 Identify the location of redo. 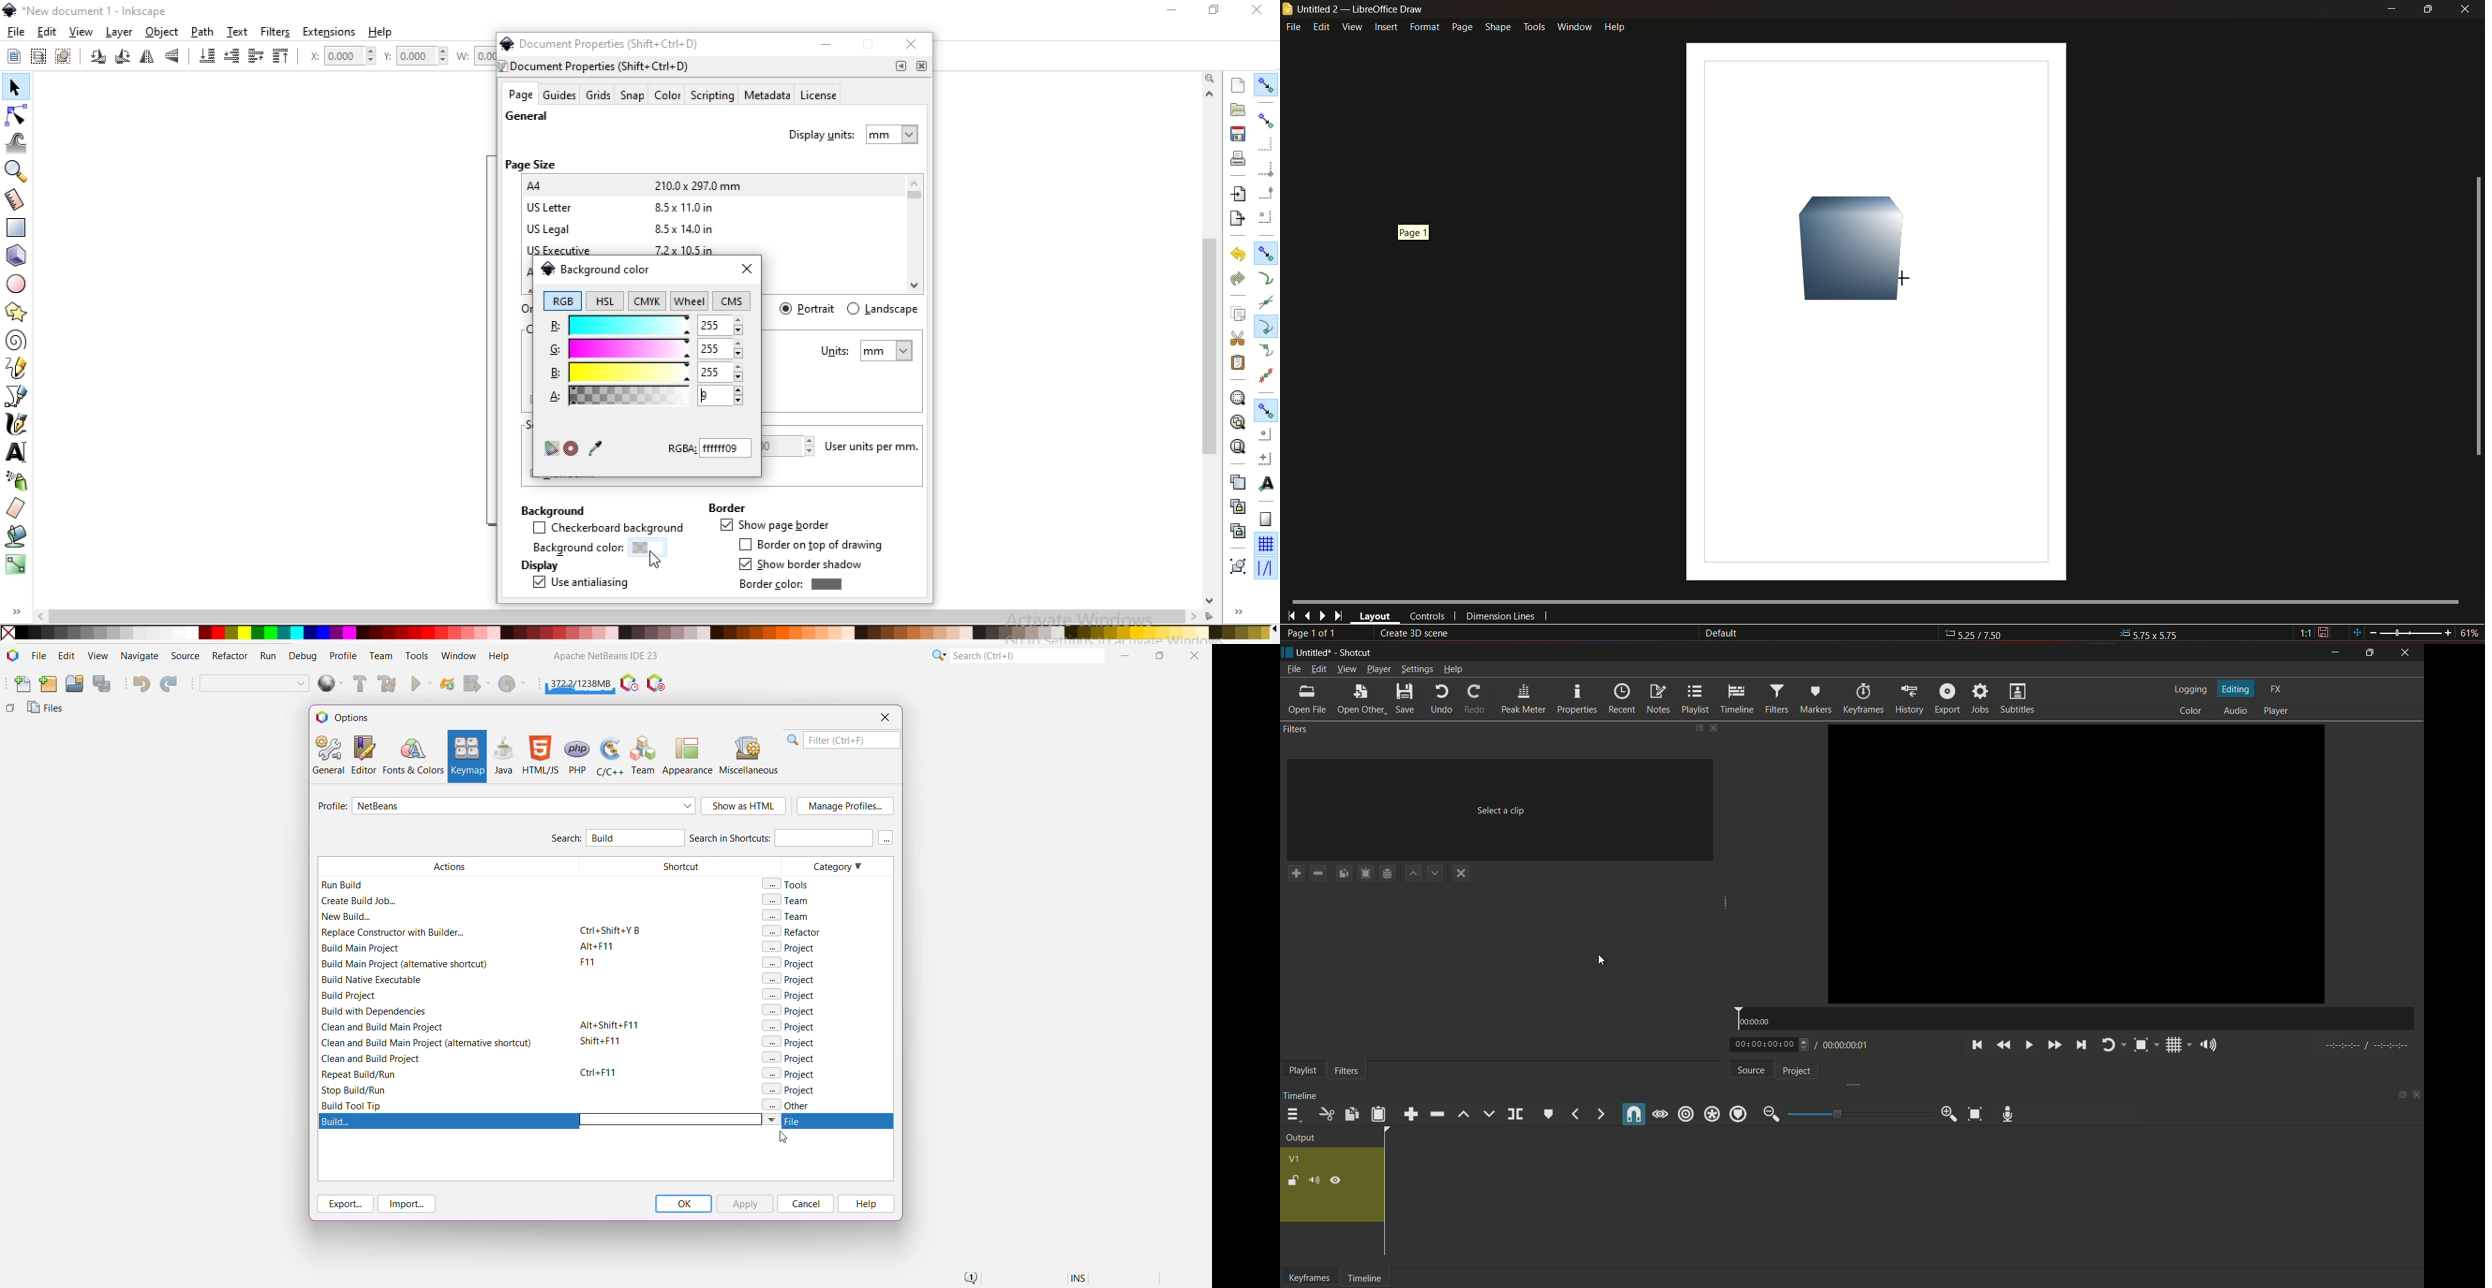
(1474, 699).